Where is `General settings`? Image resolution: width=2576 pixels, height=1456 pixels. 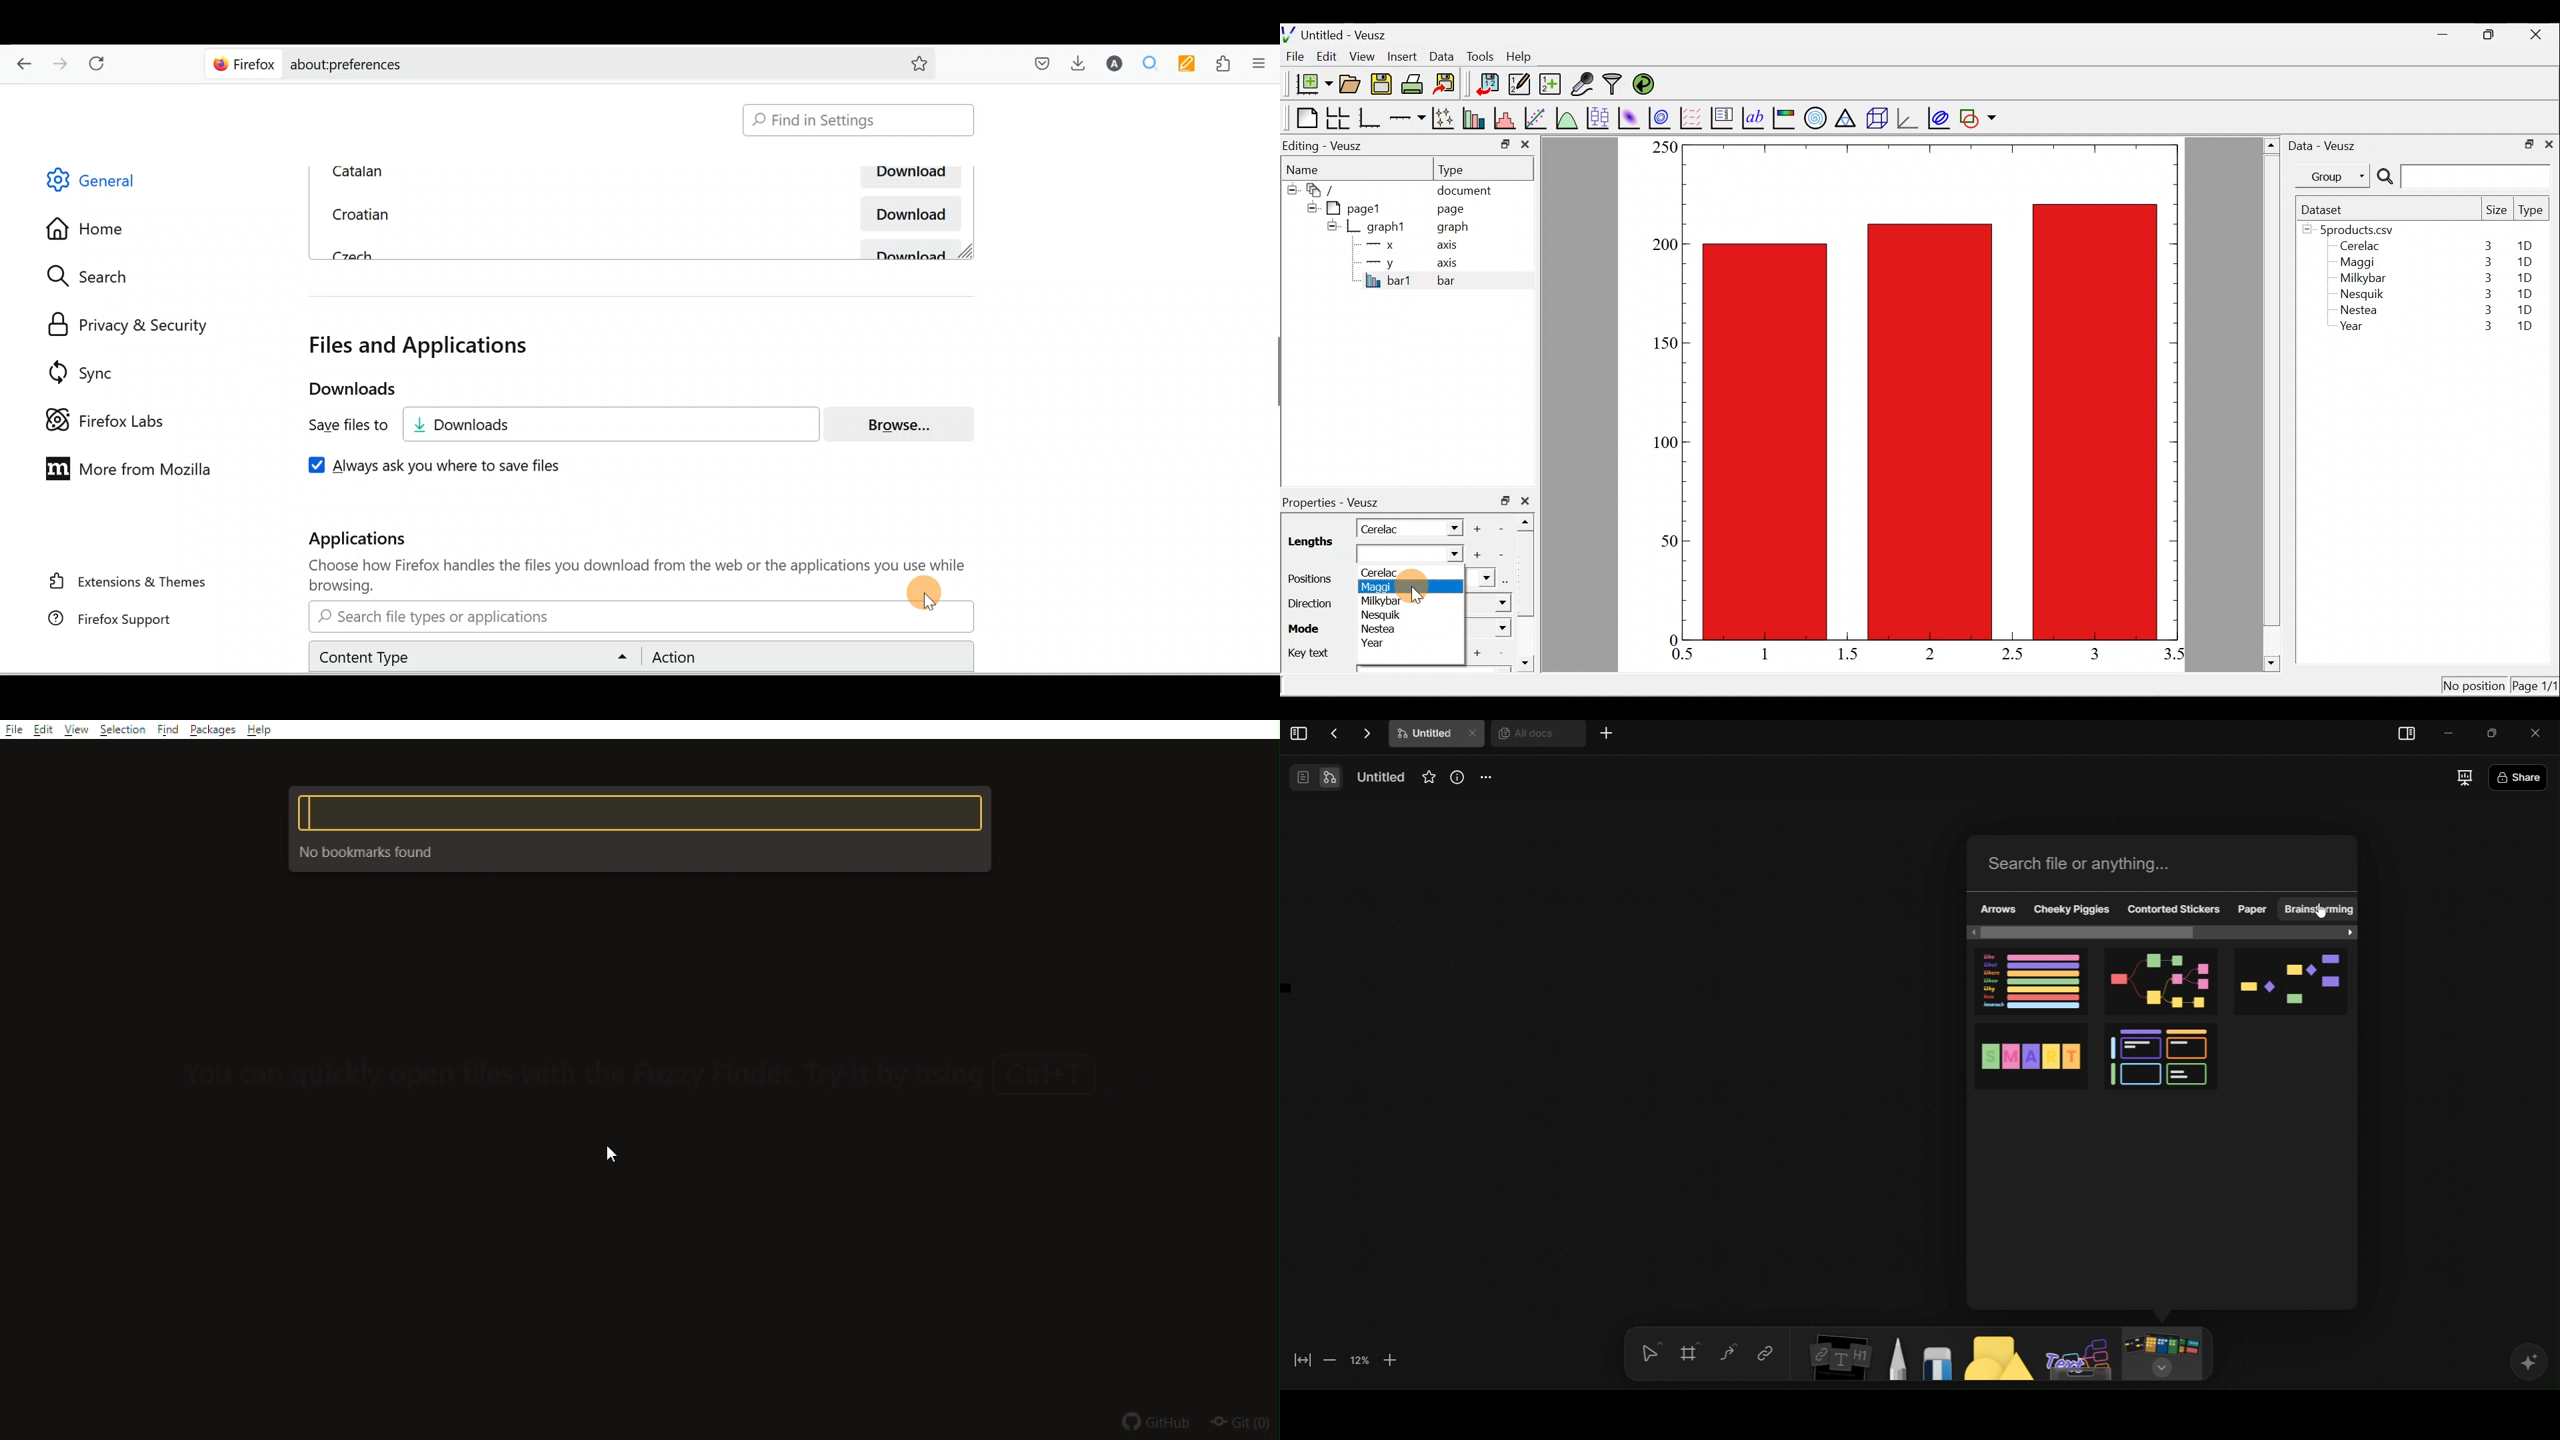 General settings is located at coordinates (103, 183).